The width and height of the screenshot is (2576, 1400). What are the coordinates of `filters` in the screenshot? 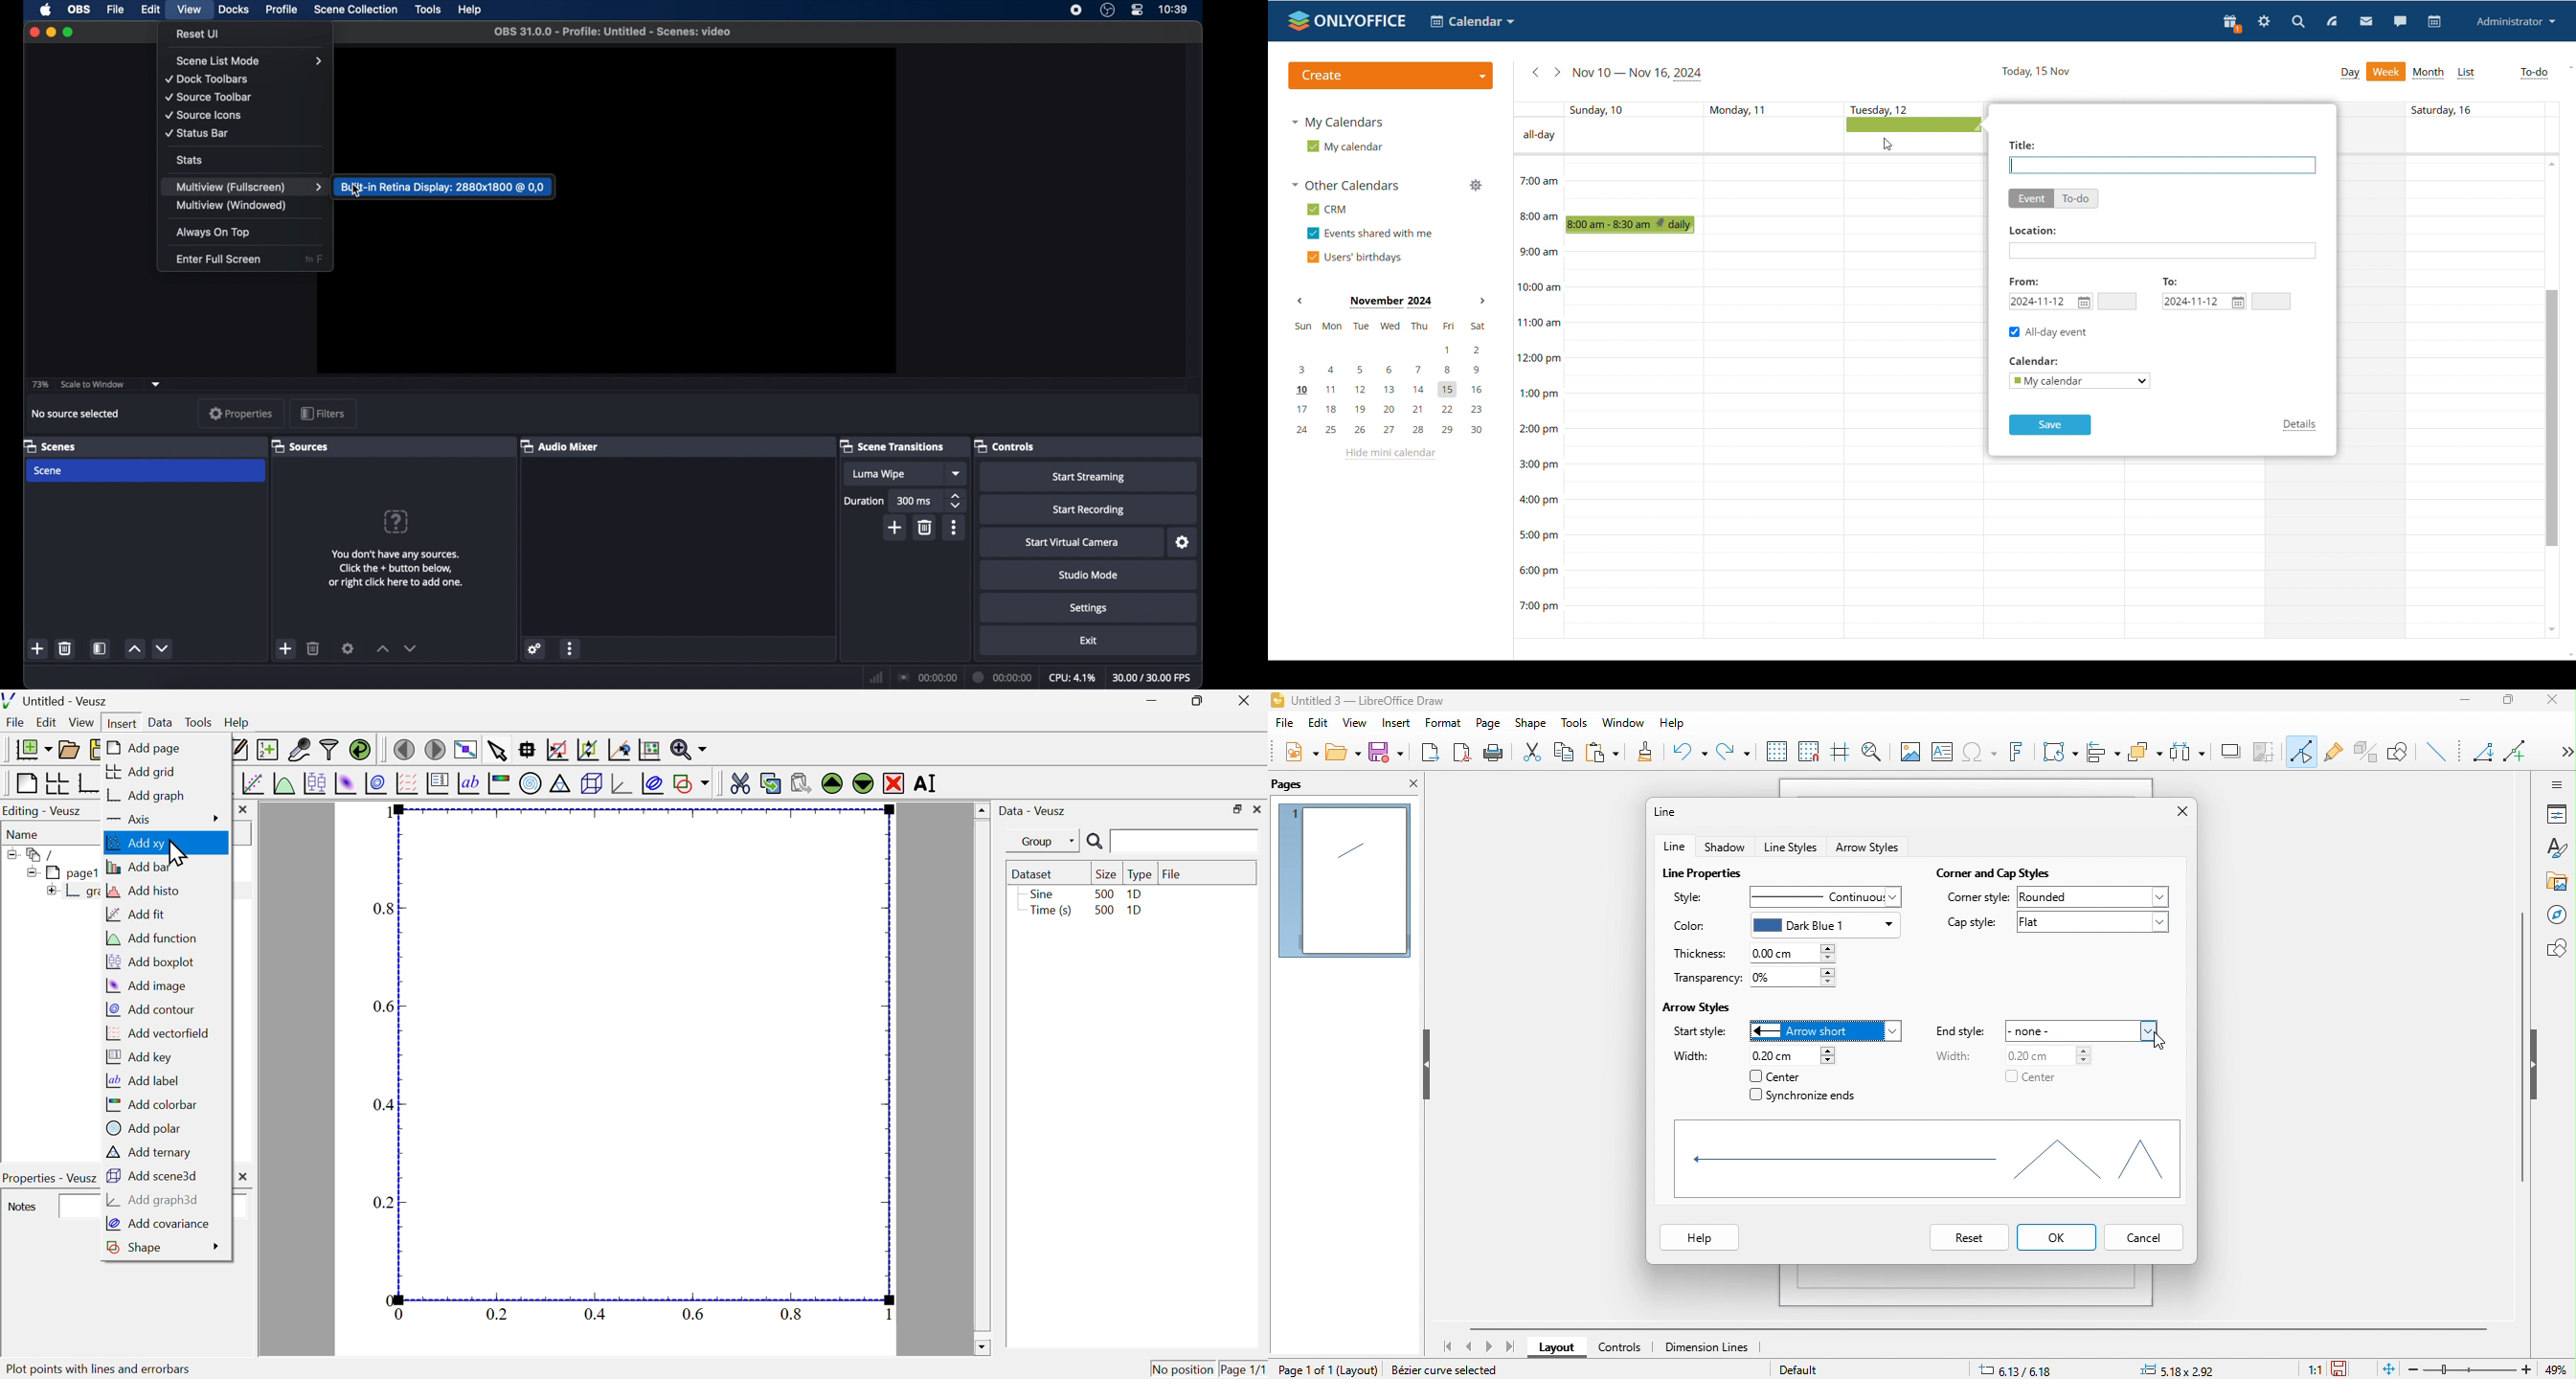 It's located at (325, 412).